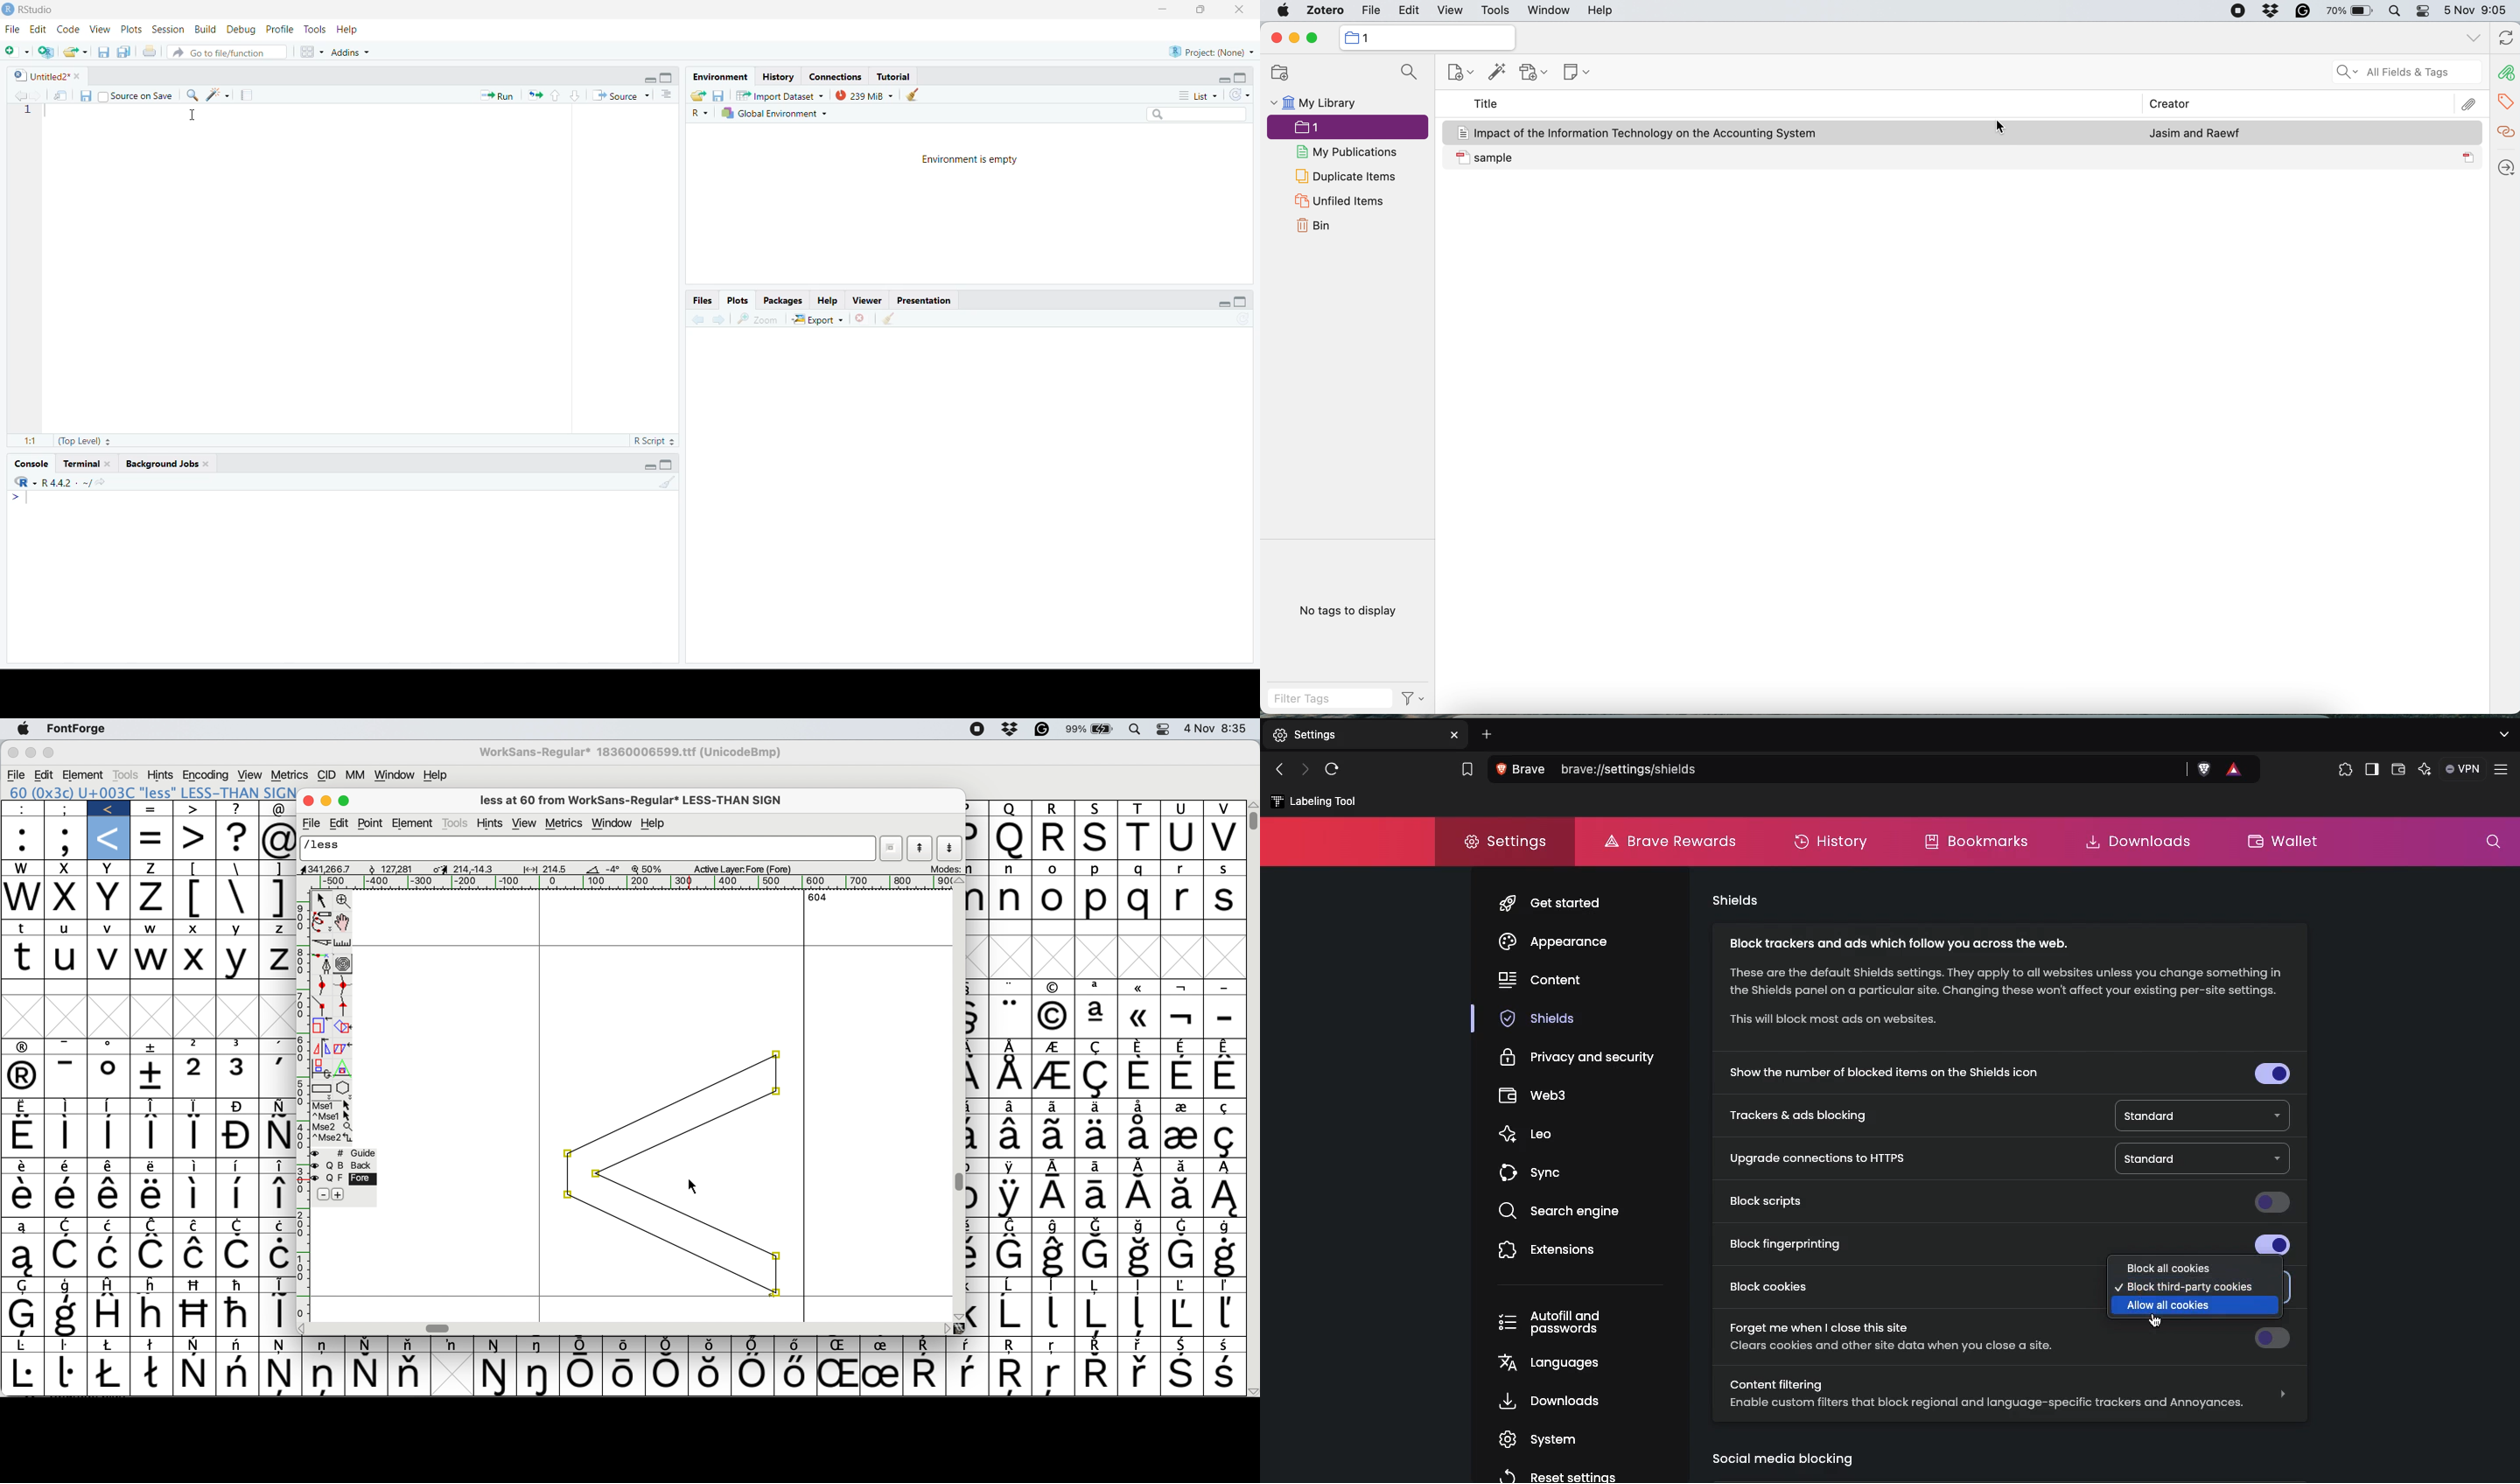 The height and width of the screenshot is (1484, 2520). Describe the element at coordinates (648, 78) in the screenshot. I see `Minimize` at that location.